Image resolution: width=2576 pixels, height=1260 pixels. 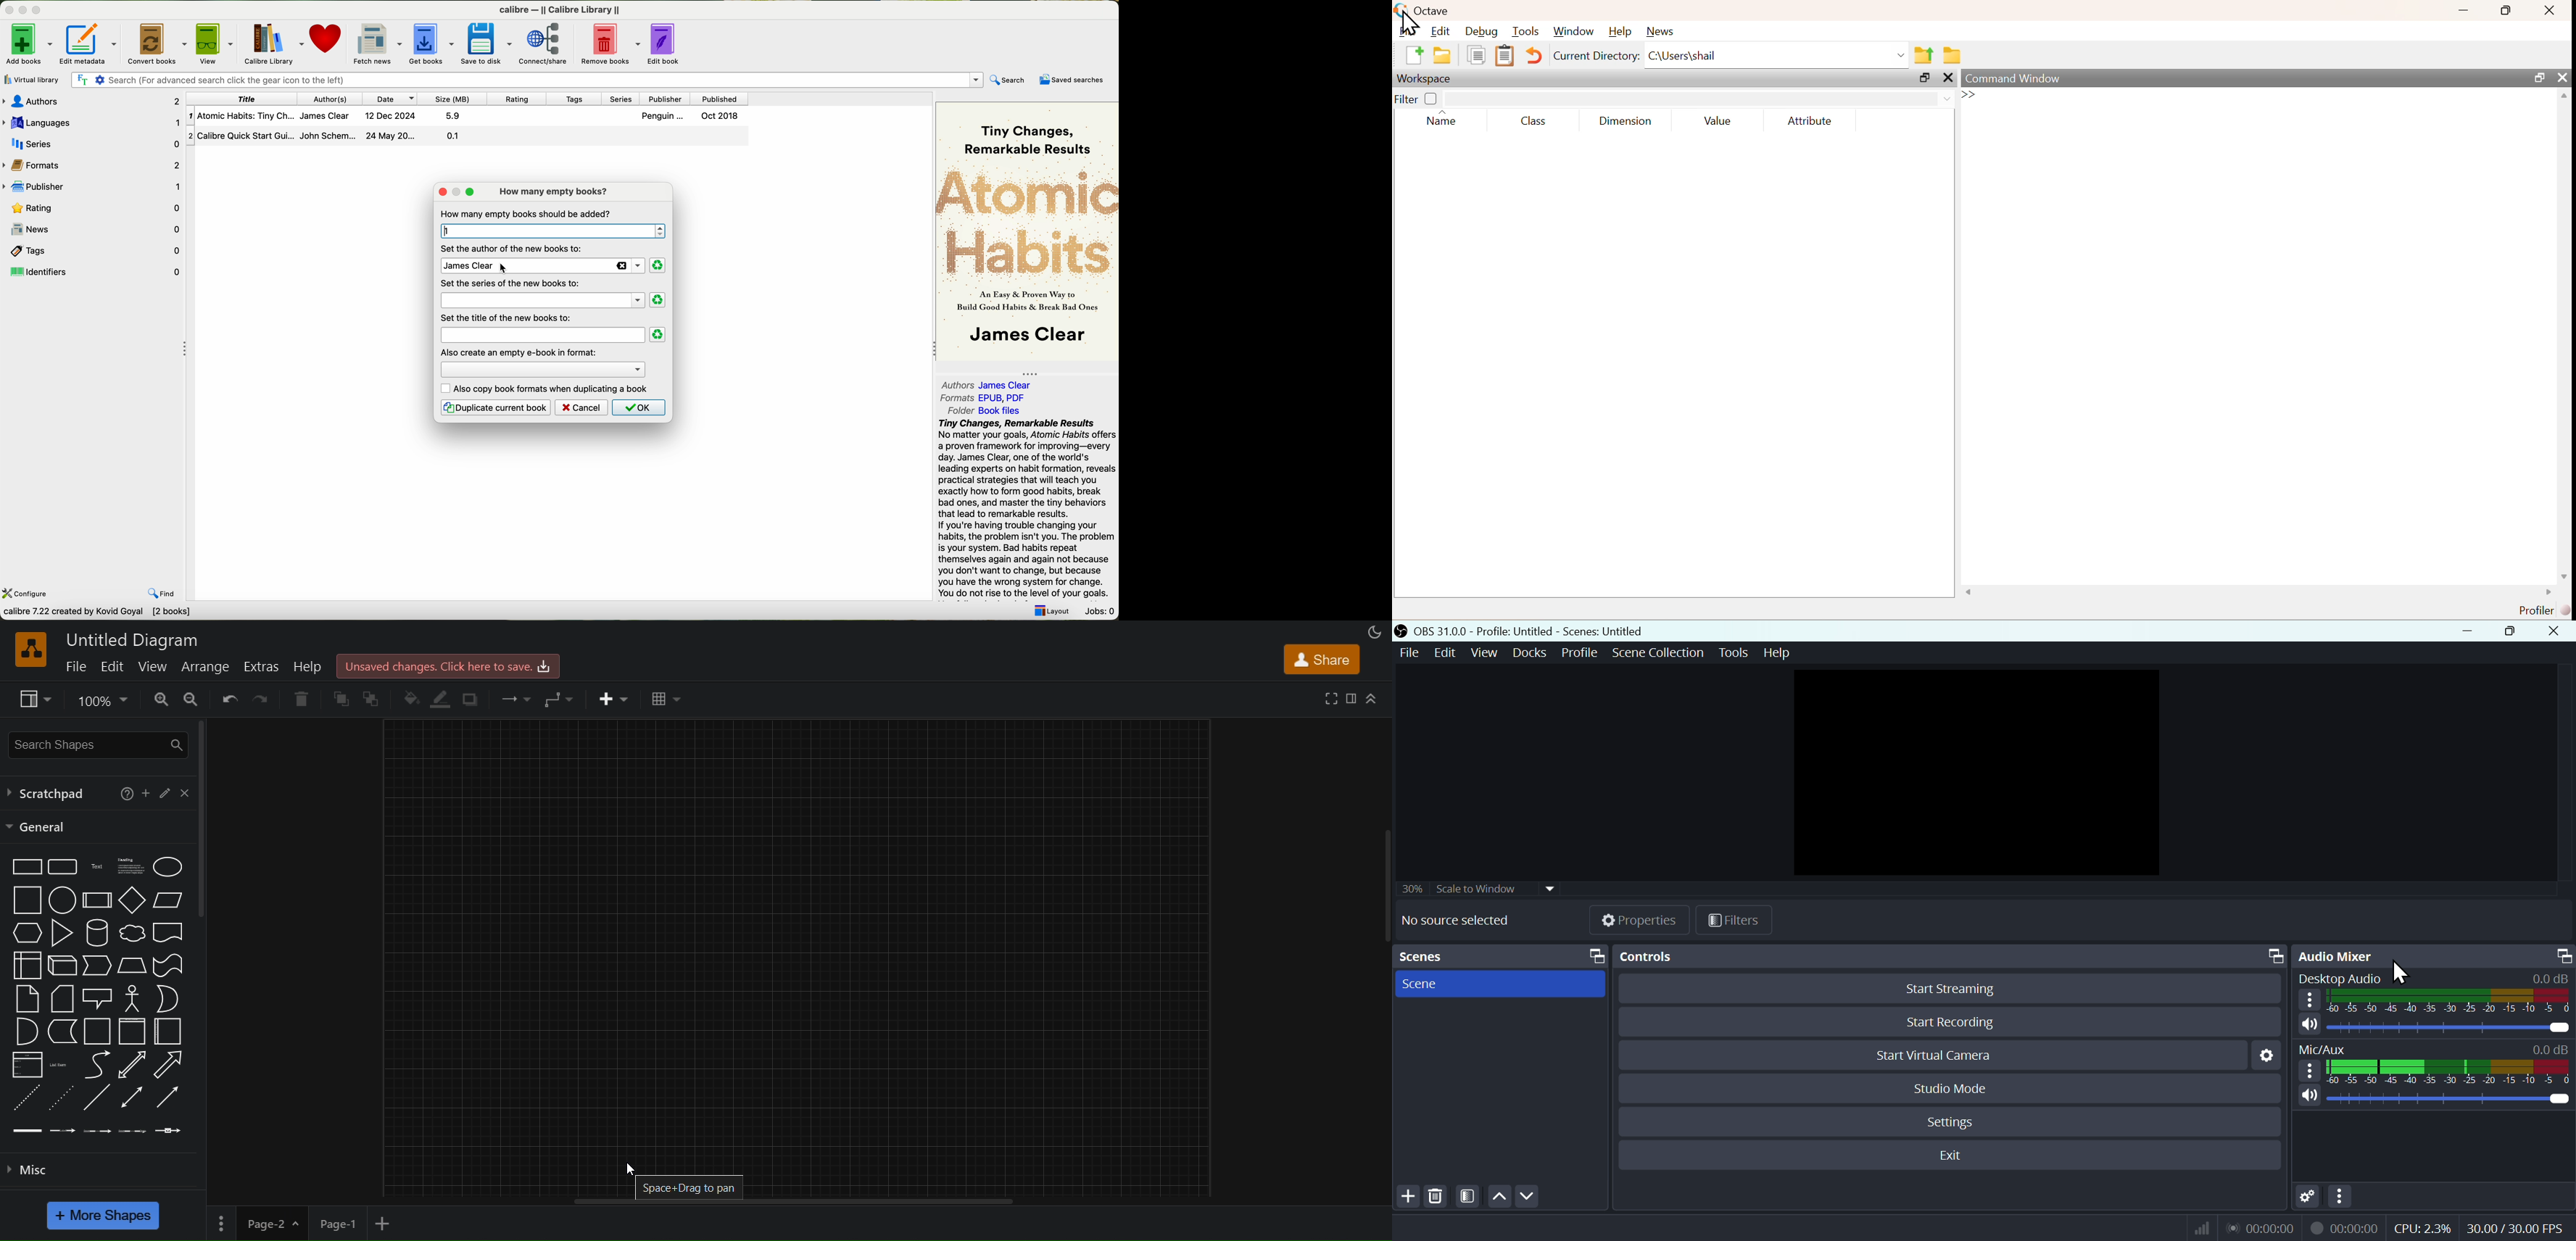 I want to click on authors, so click(x=329, y=98).